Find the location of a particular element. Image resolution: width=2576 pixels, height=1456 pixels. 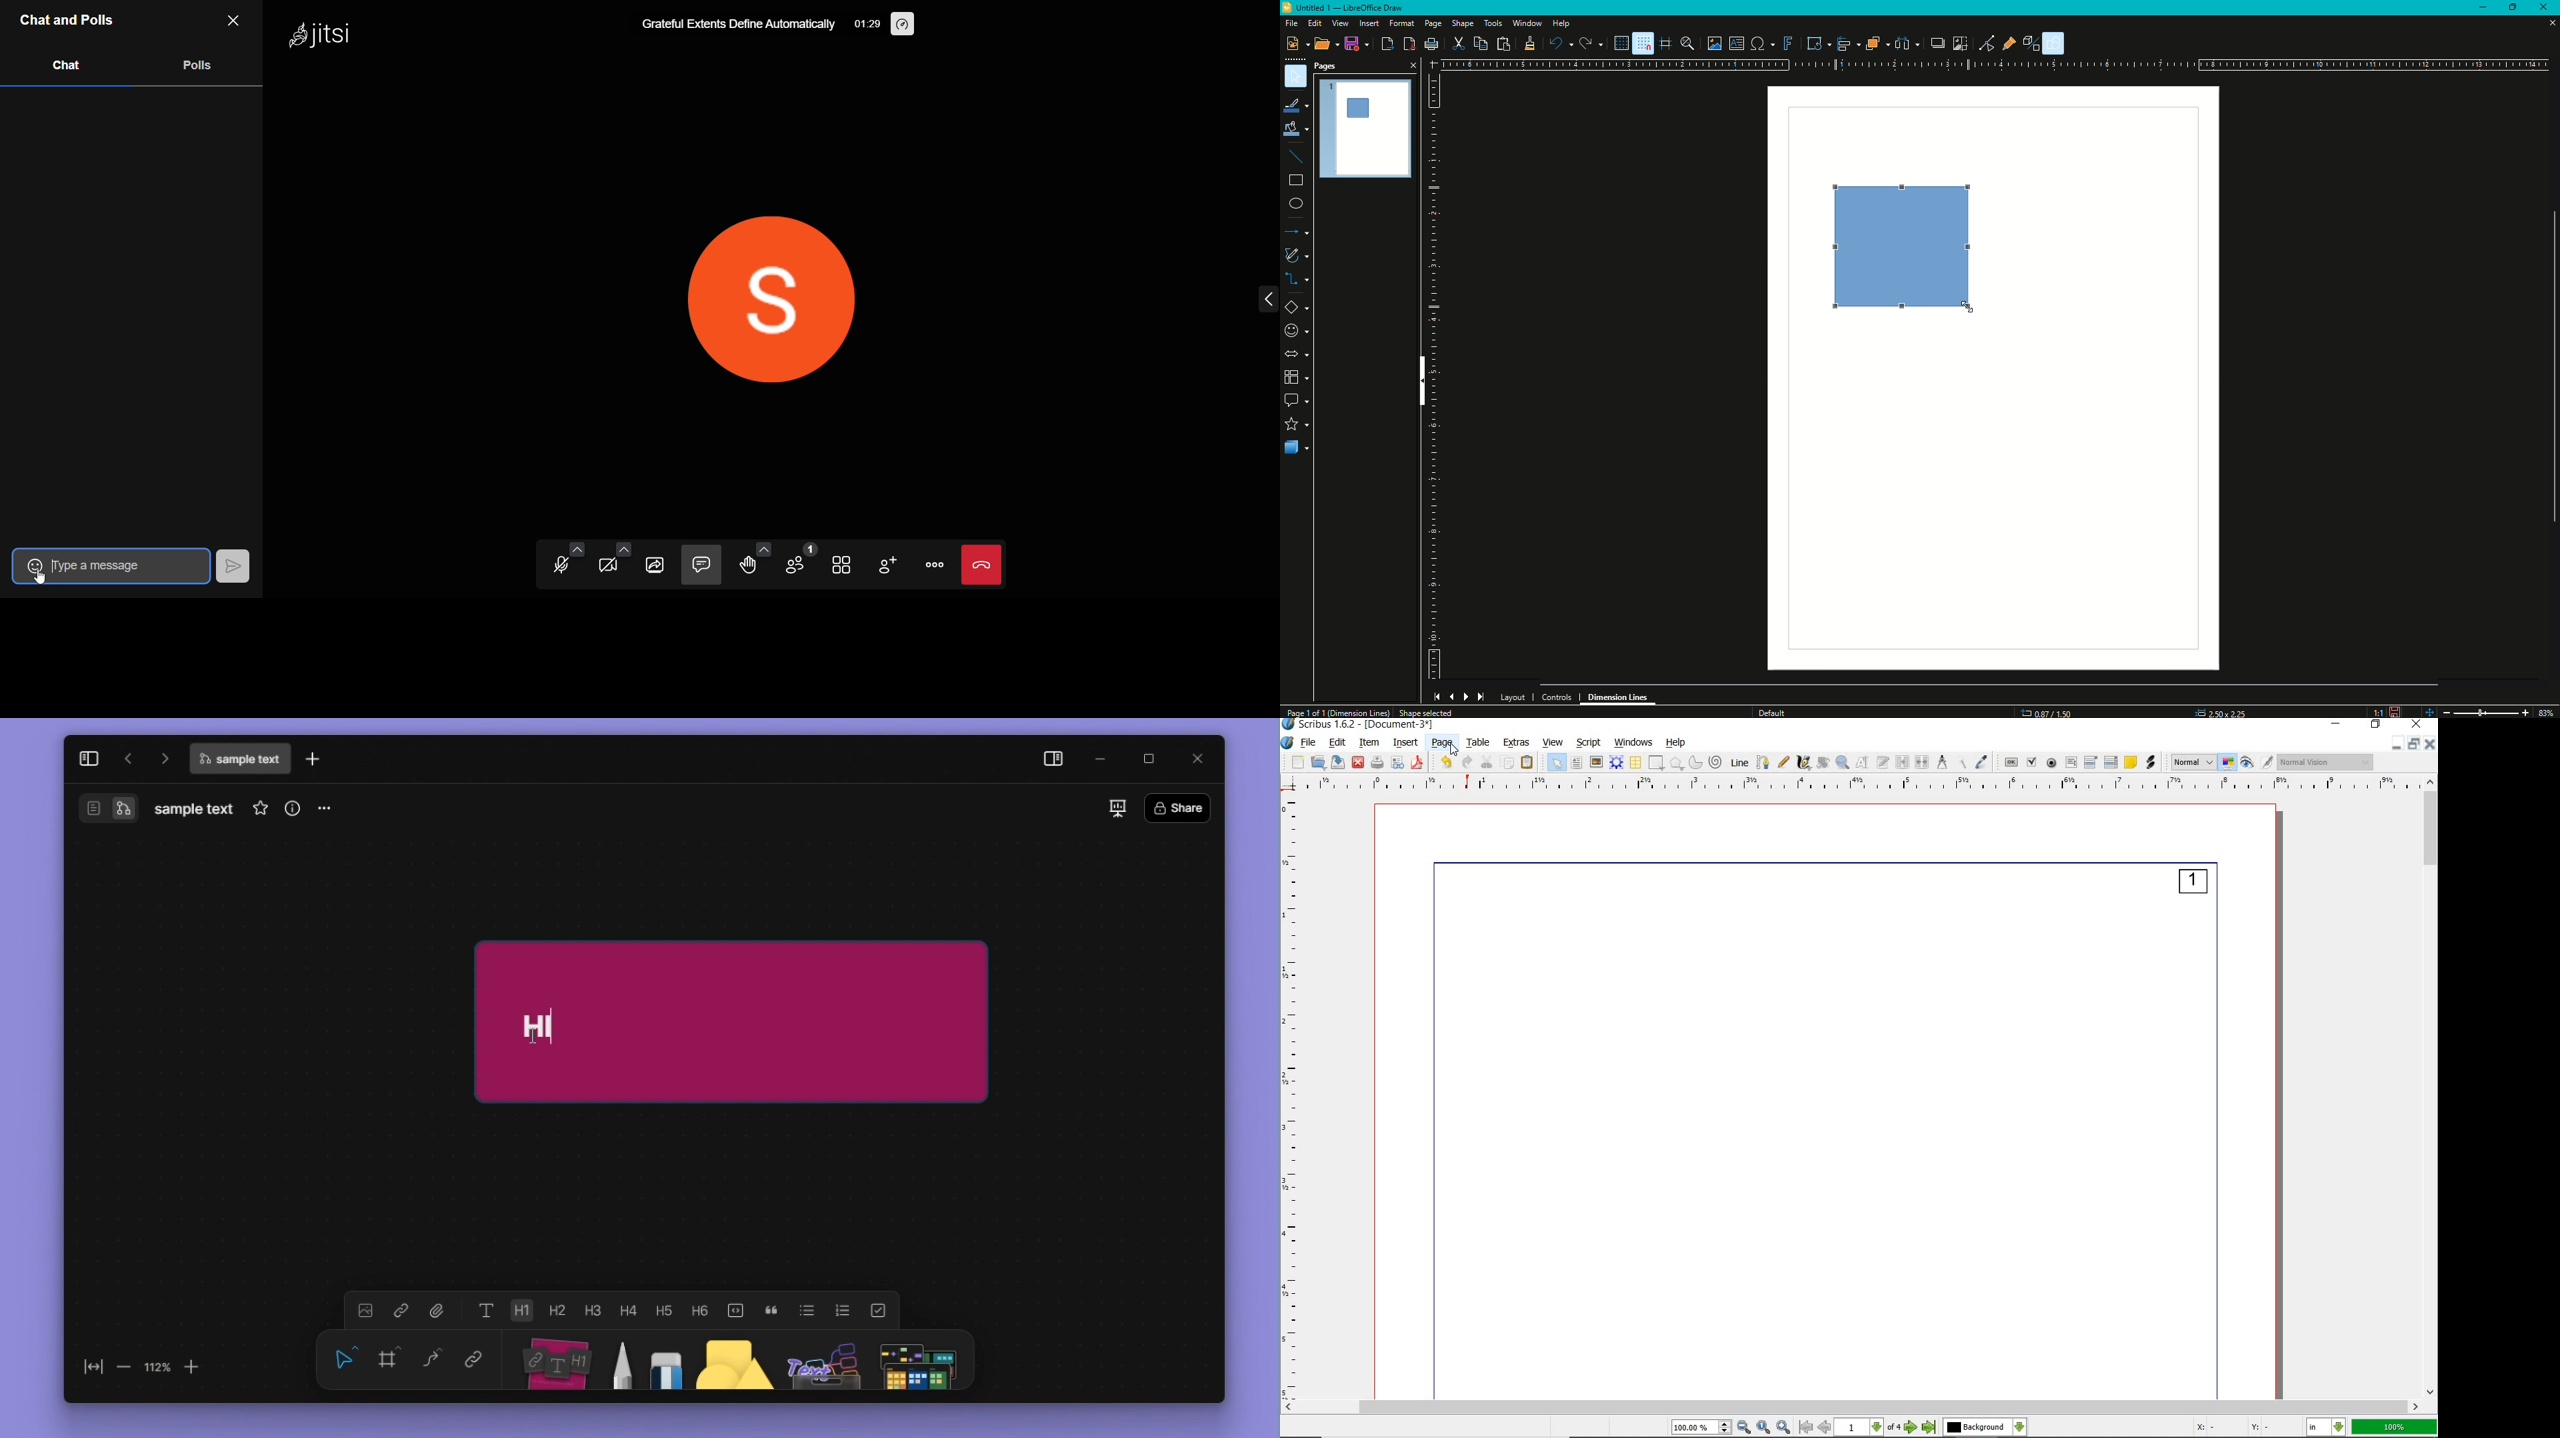

image frame is located at coordinates (1596, 764).